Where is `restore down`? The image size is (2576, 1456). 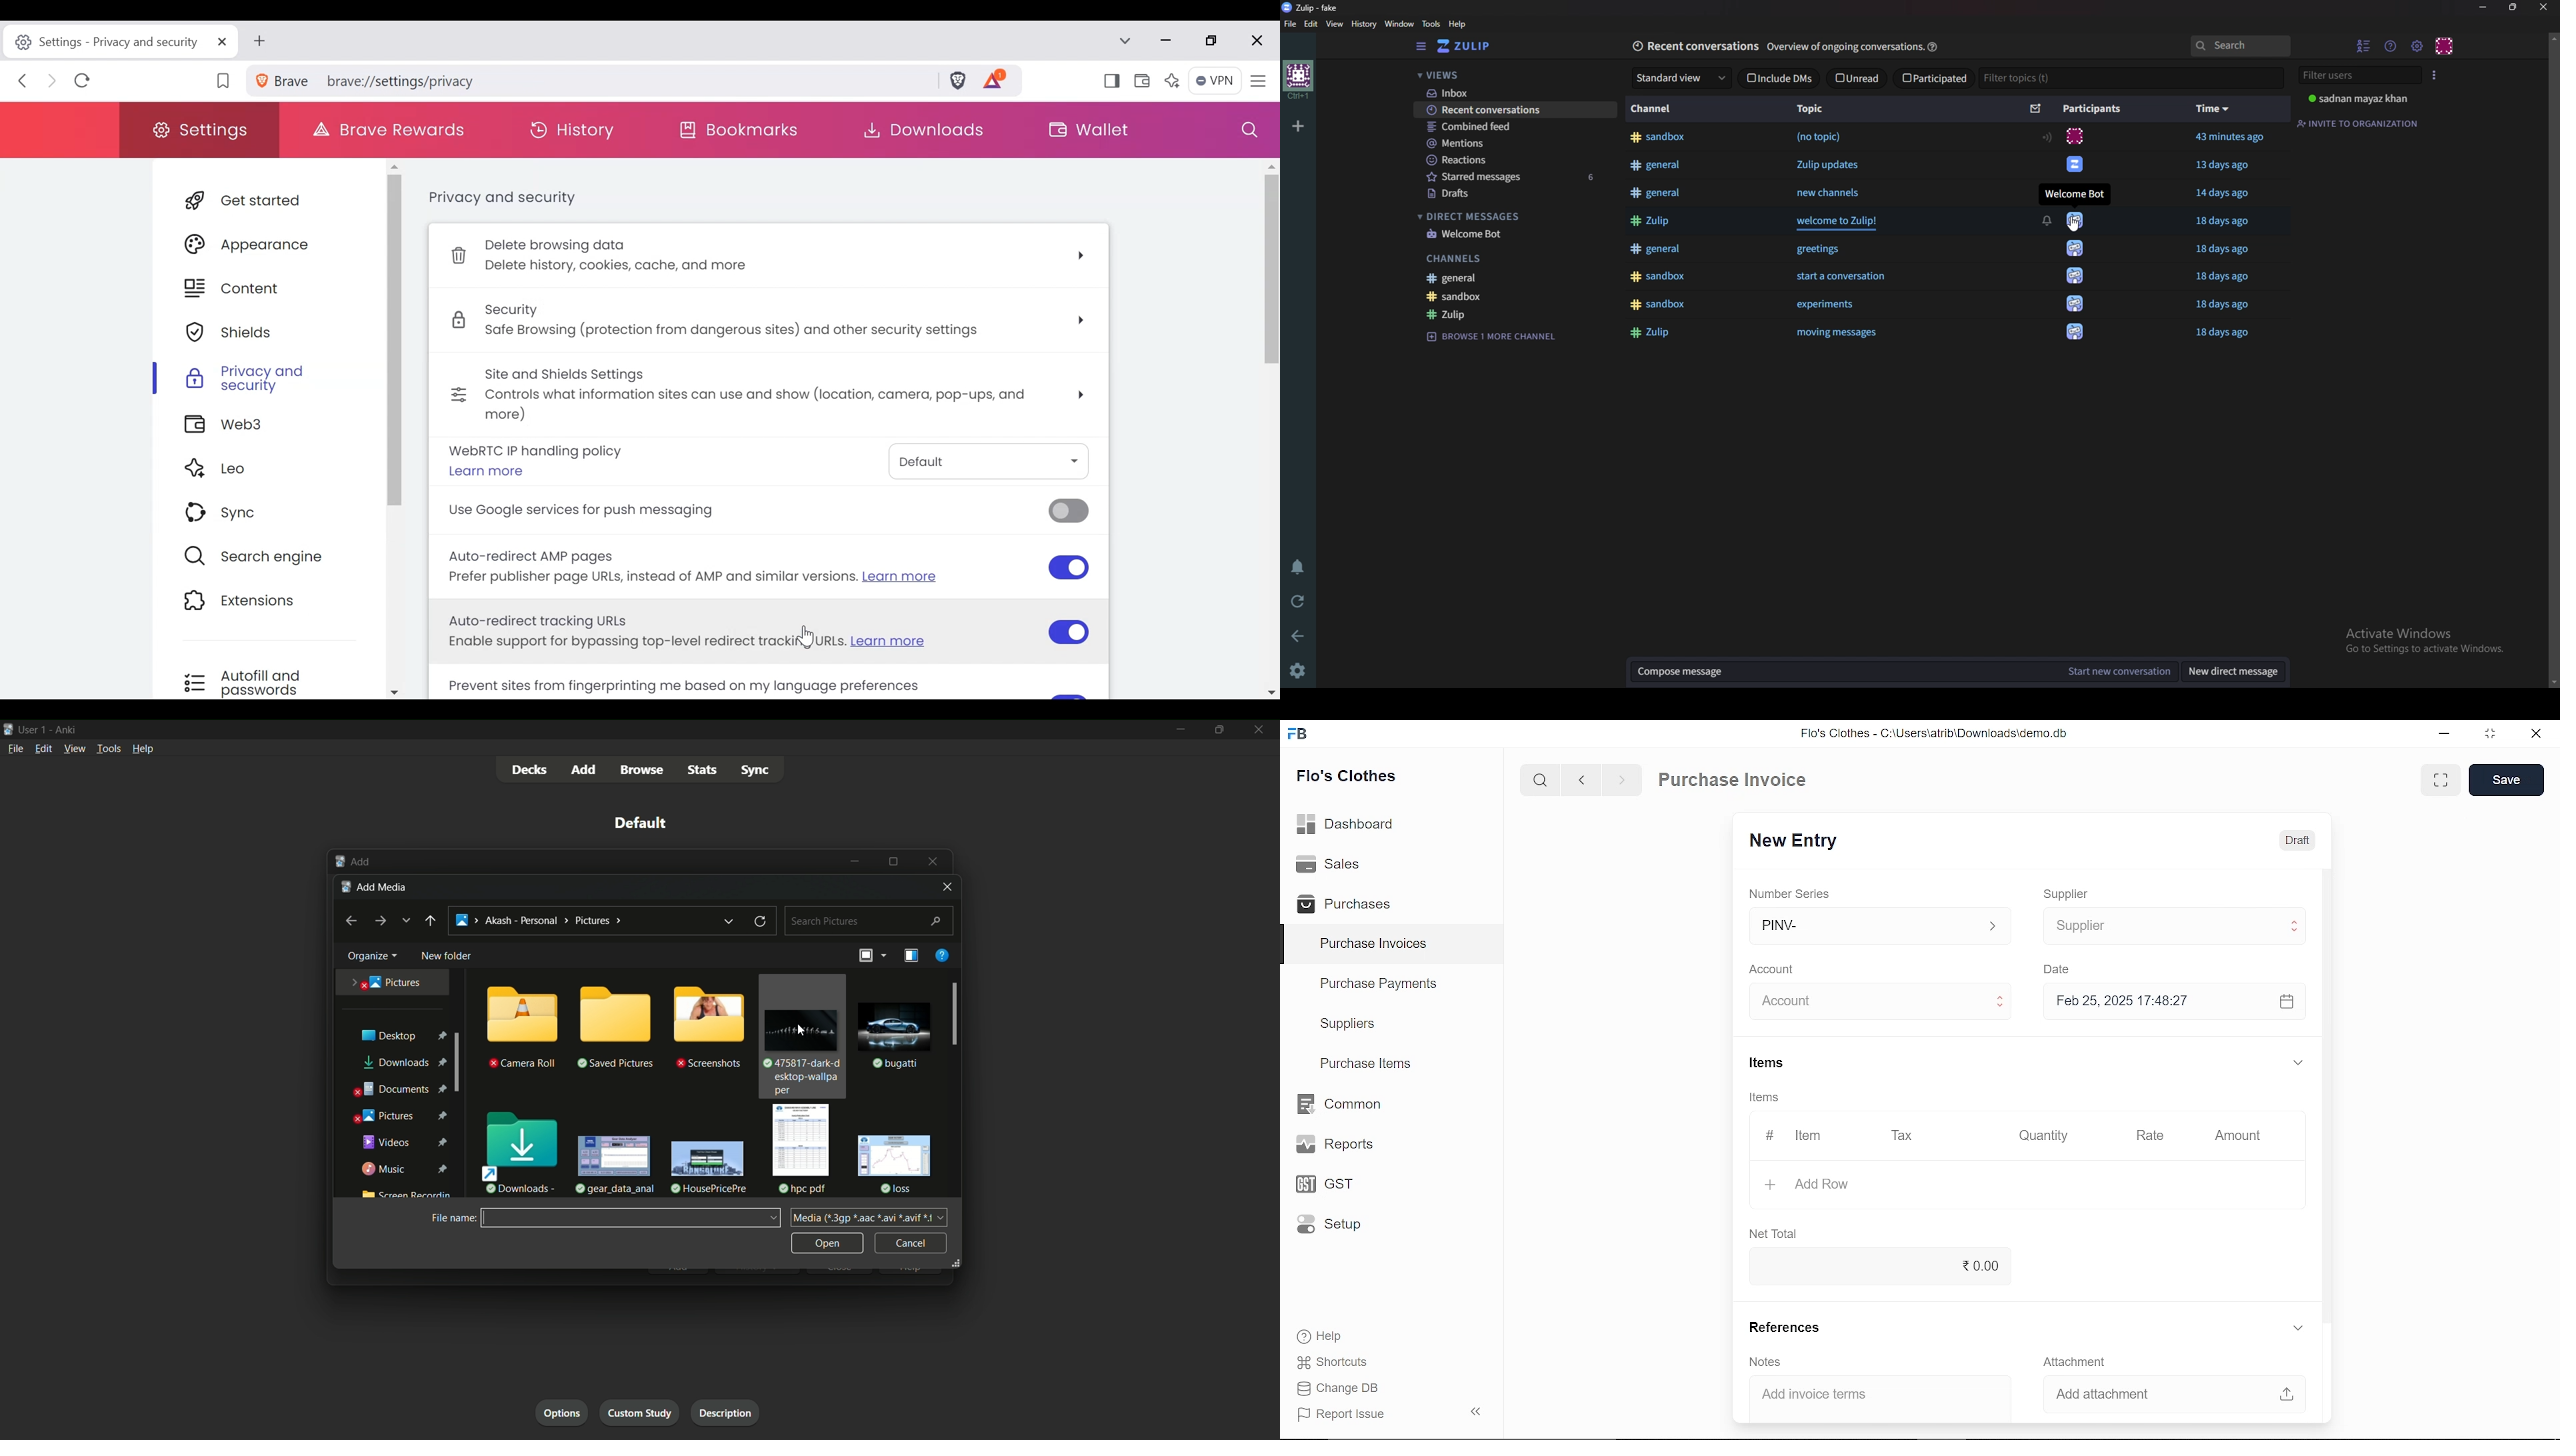 restore down is located at coordinates (2494, 735).